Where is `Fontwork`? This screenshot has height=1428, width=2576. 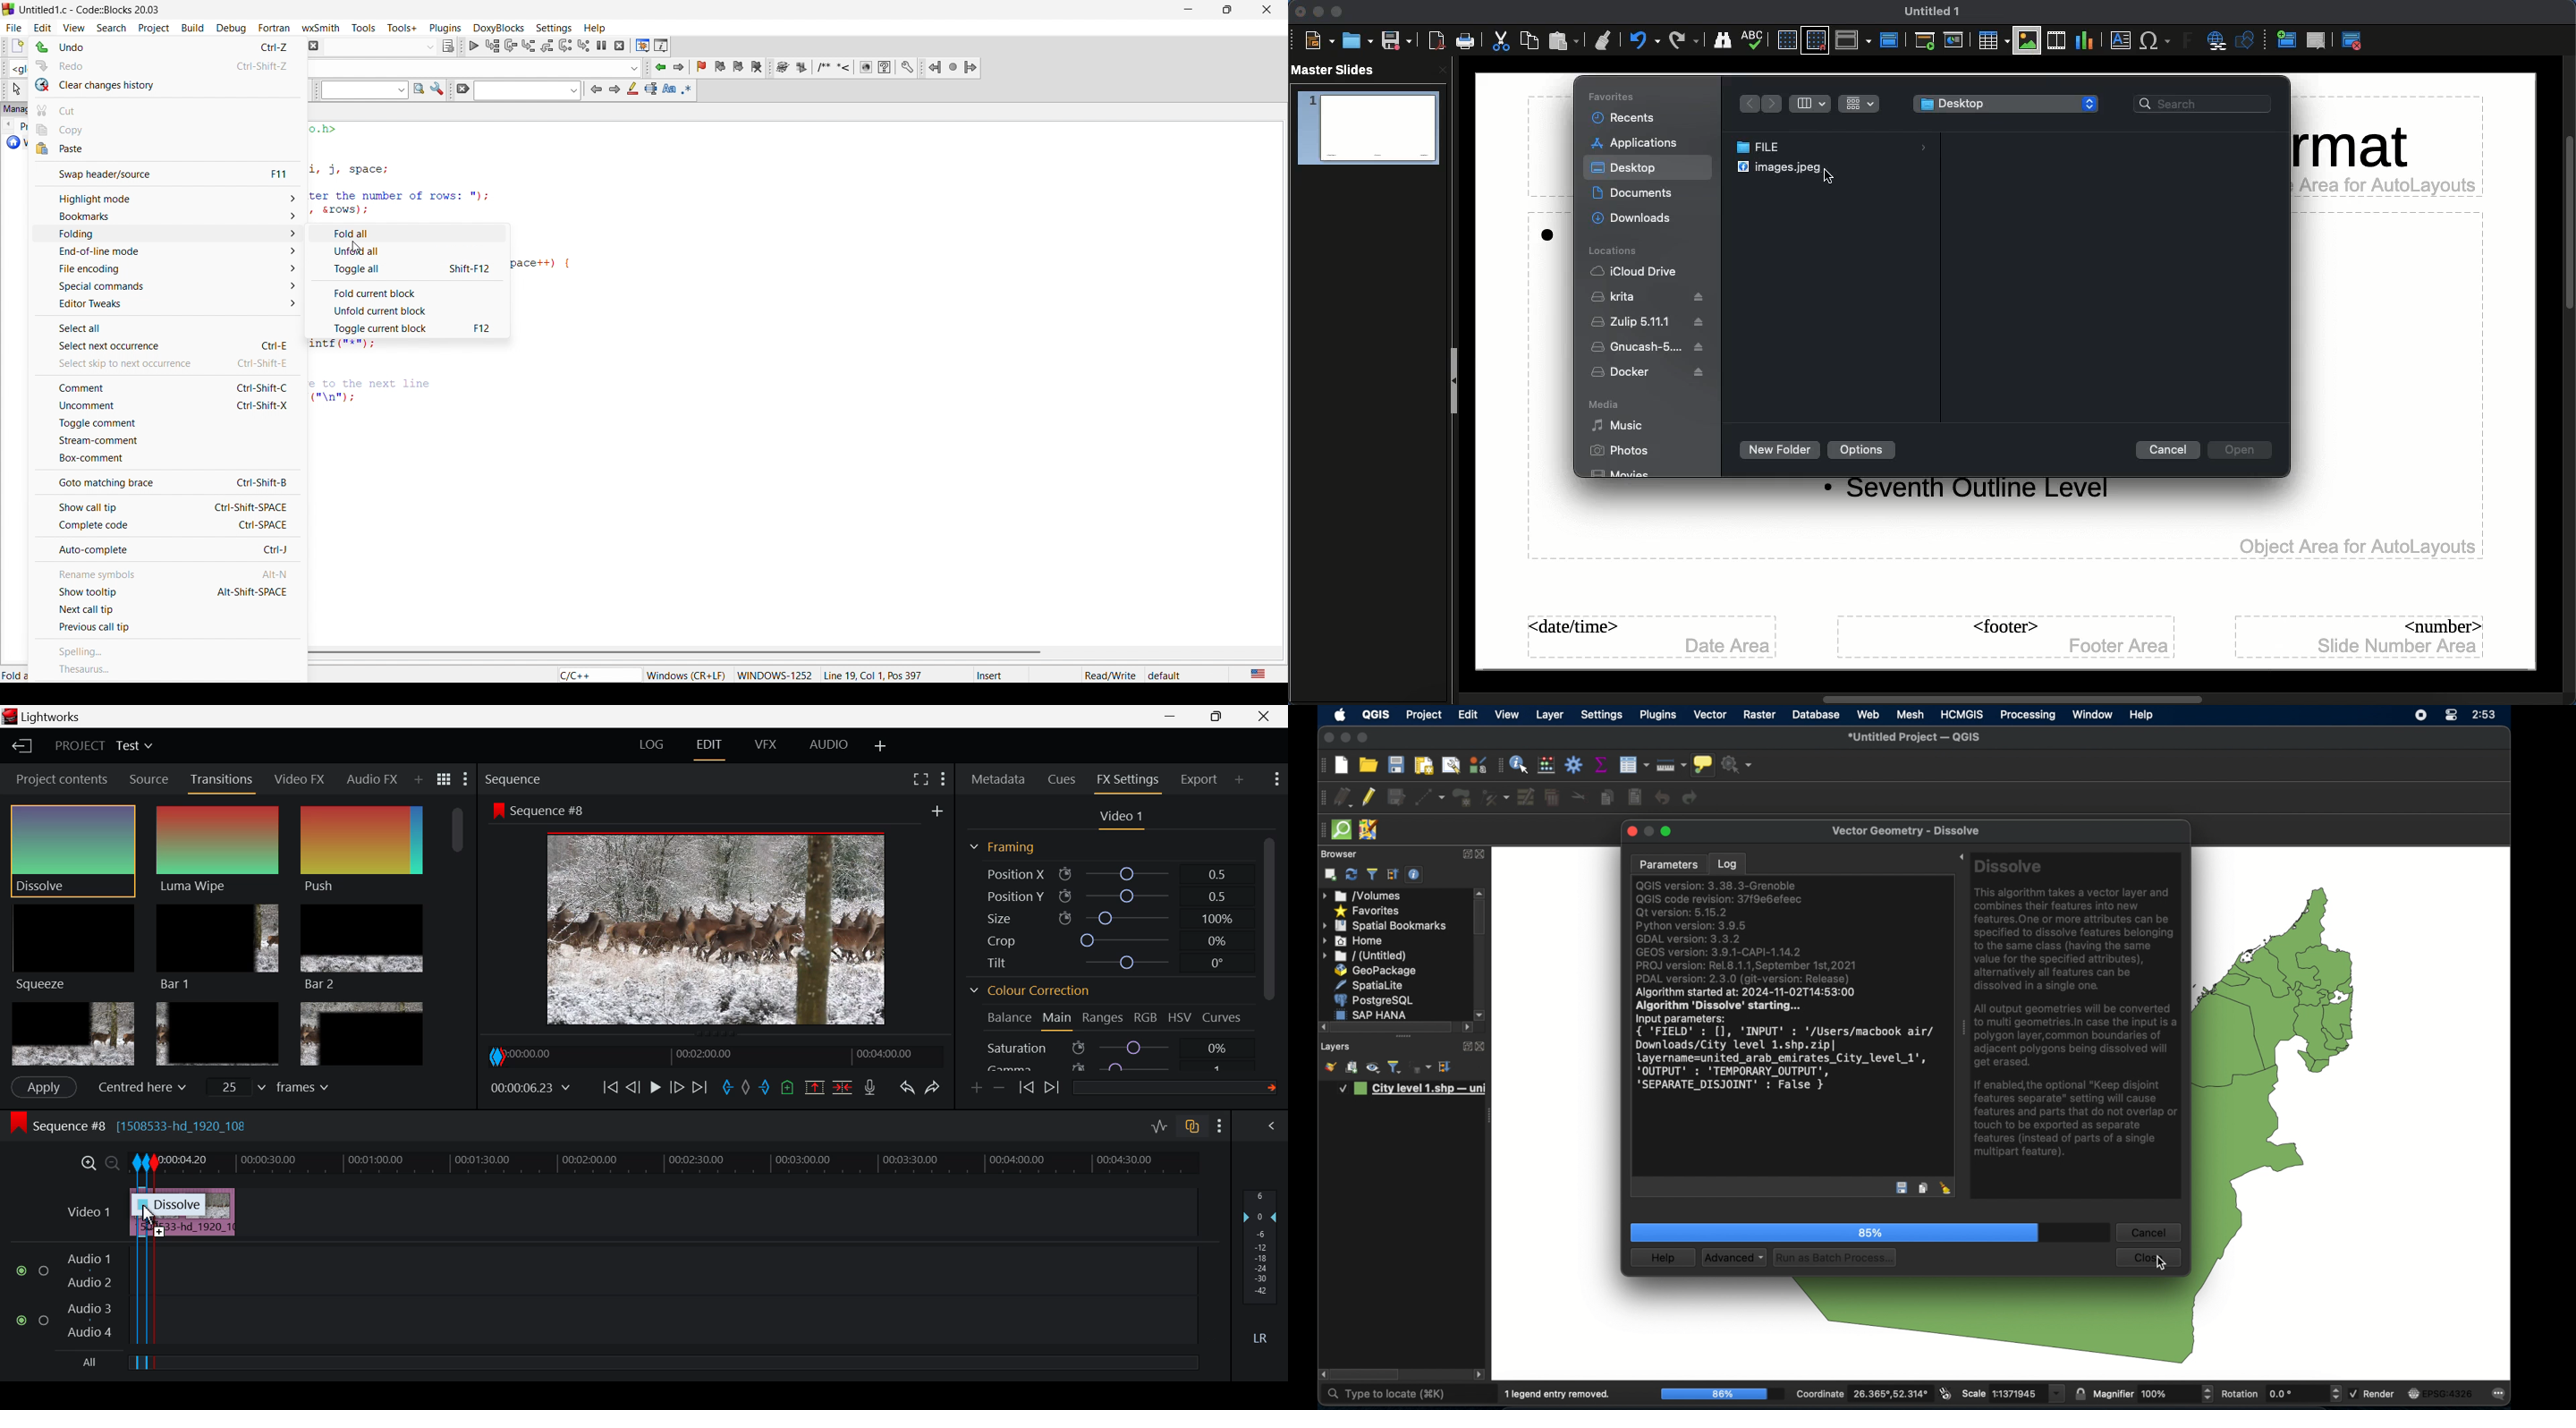
Fontwork is located at coordinates (2185, 40).